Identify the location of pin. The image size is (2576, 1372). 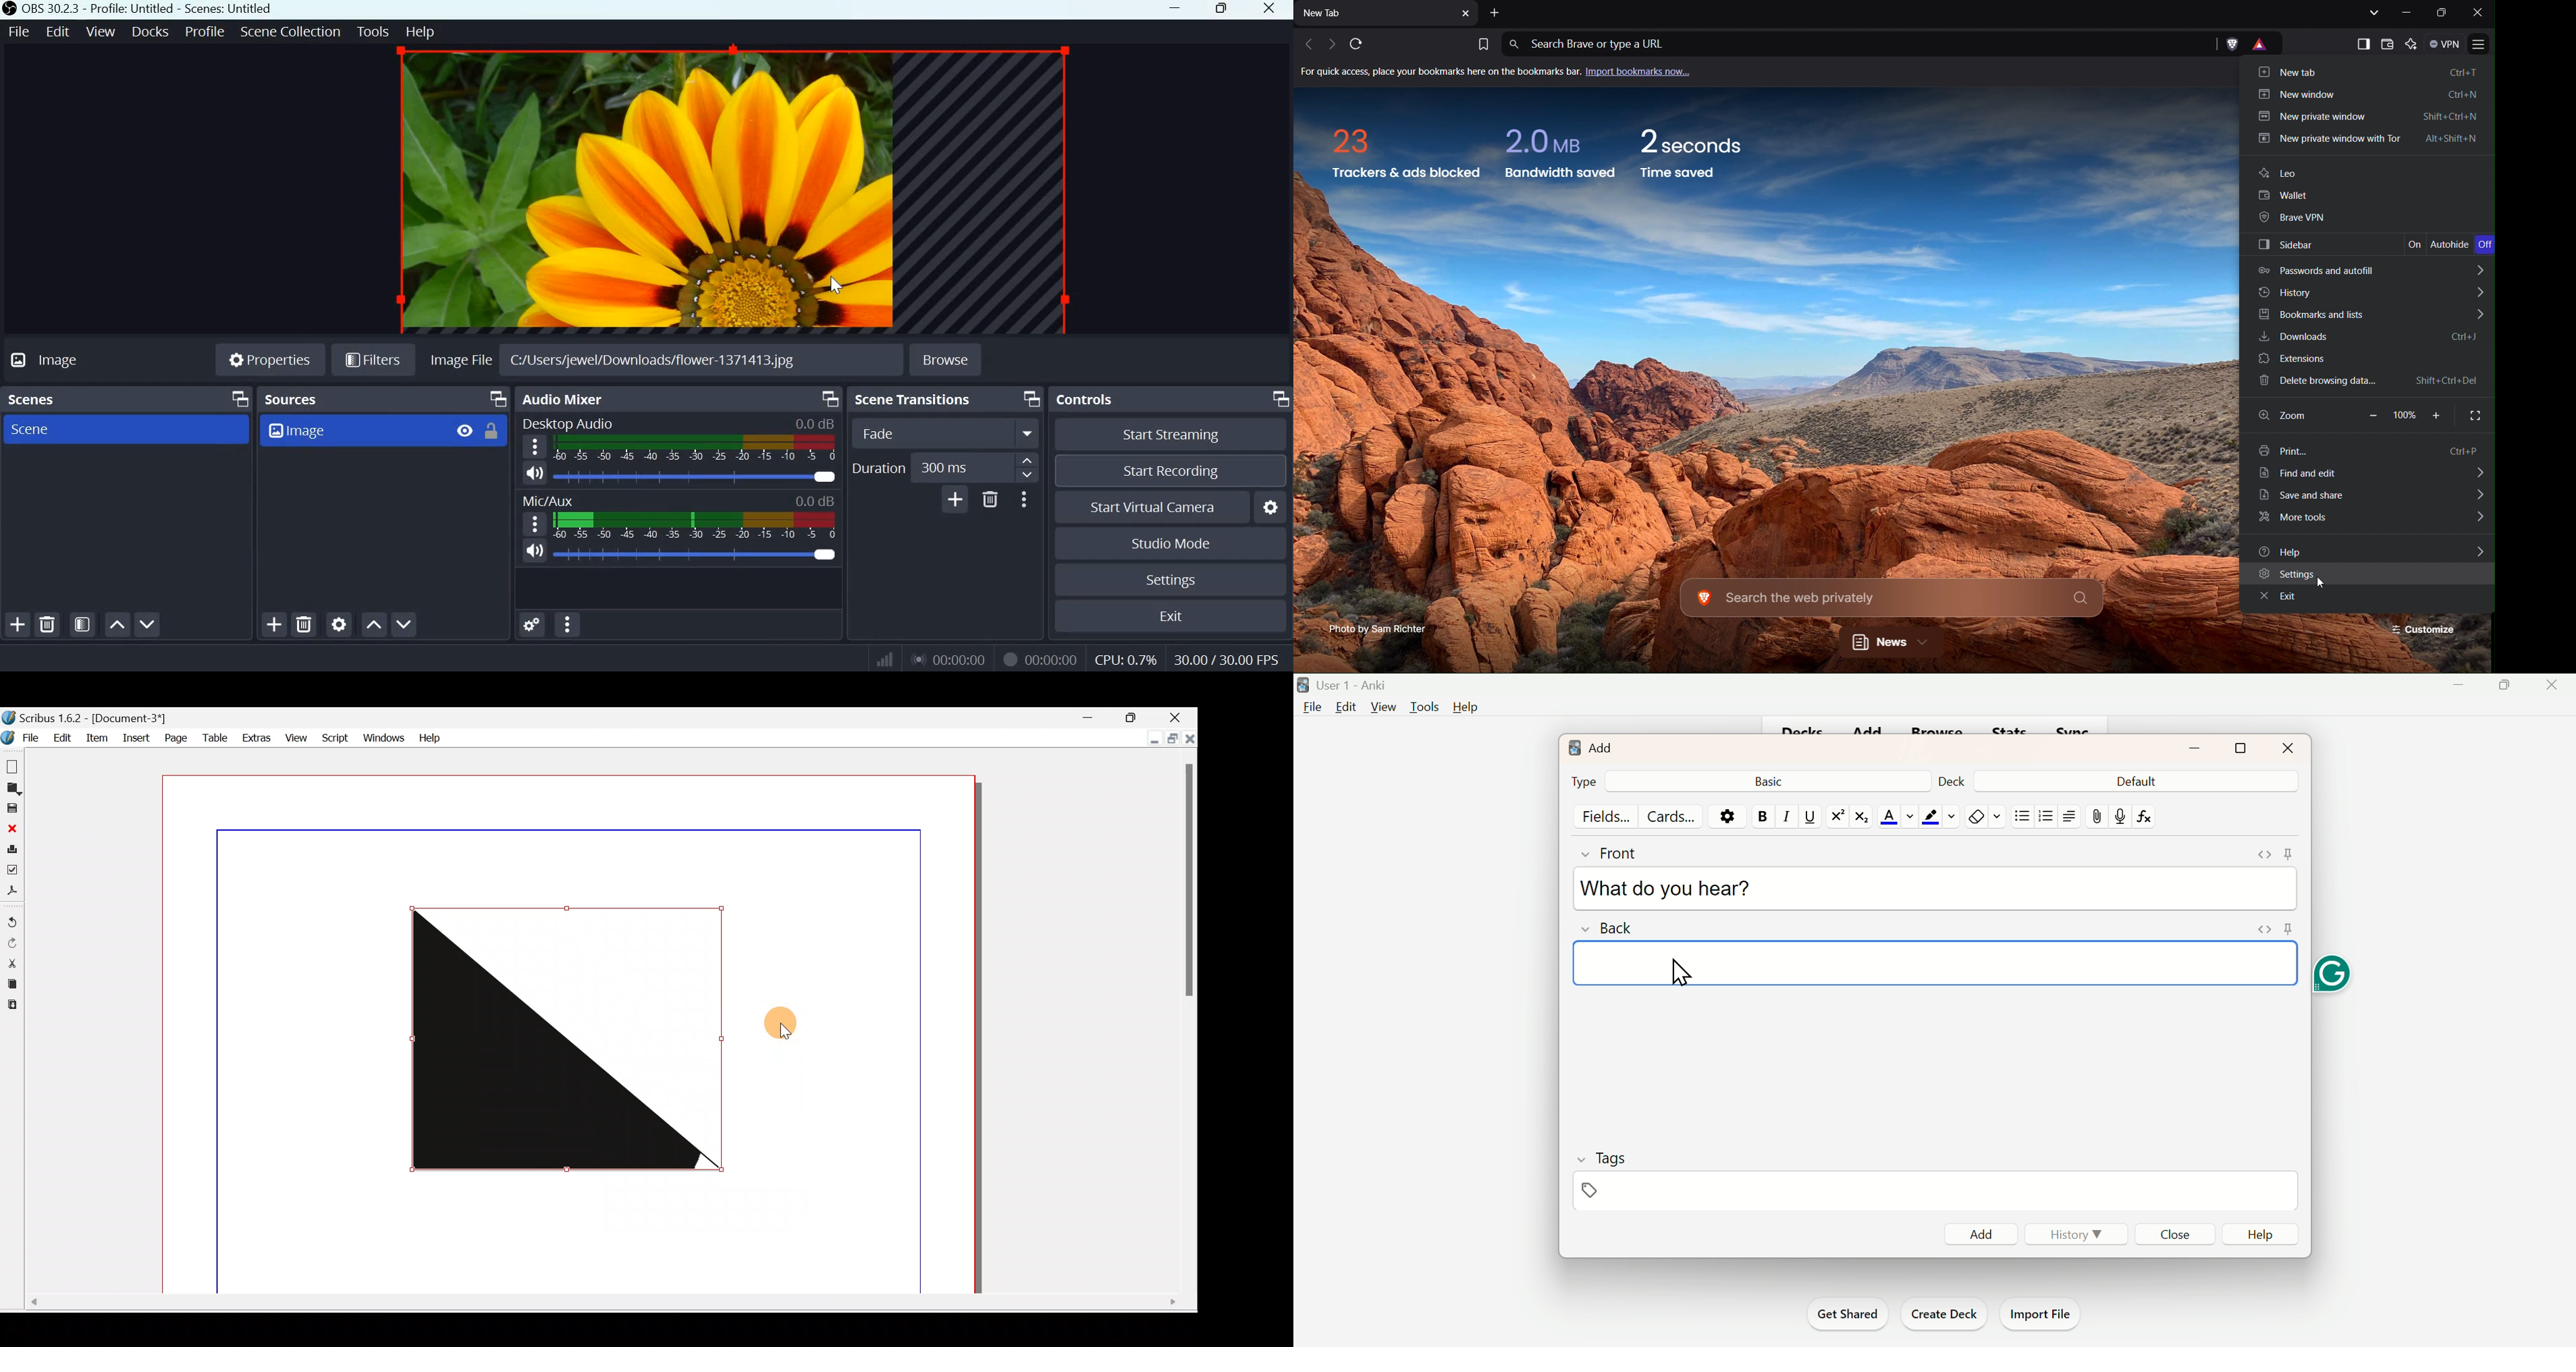
(2291, 853).